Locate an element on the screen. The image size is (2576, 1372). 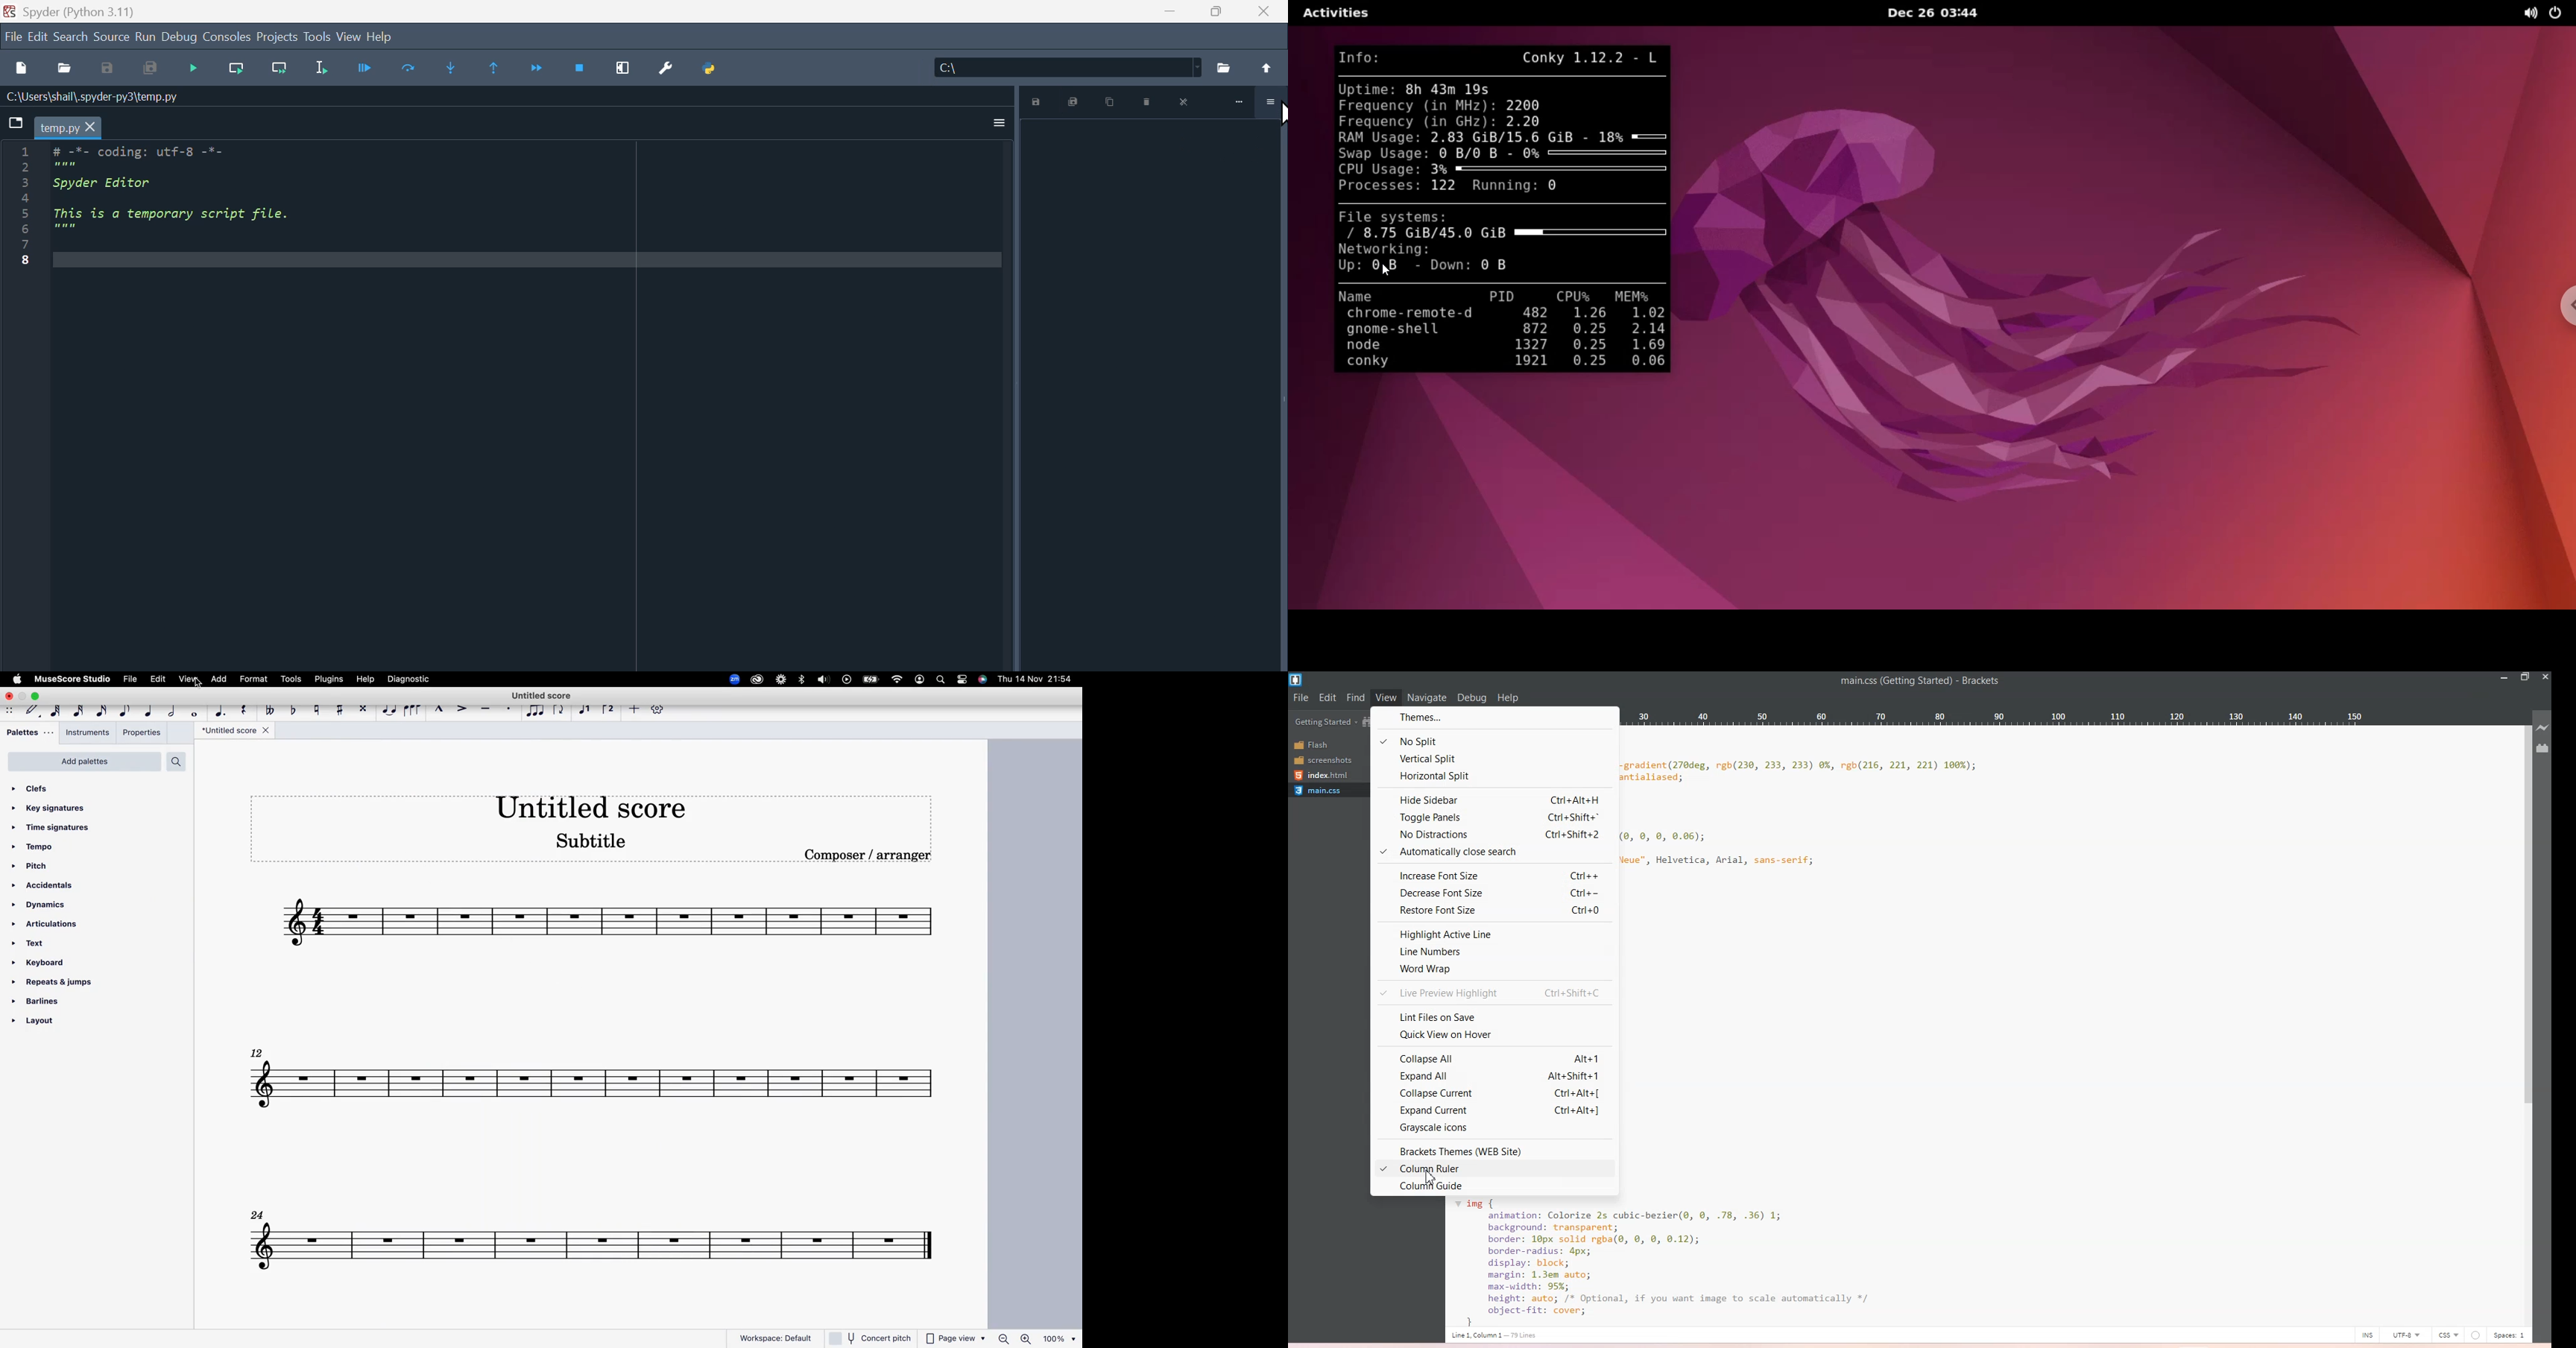
Continue execution go to the secret line is located at coordinates (495, 68).